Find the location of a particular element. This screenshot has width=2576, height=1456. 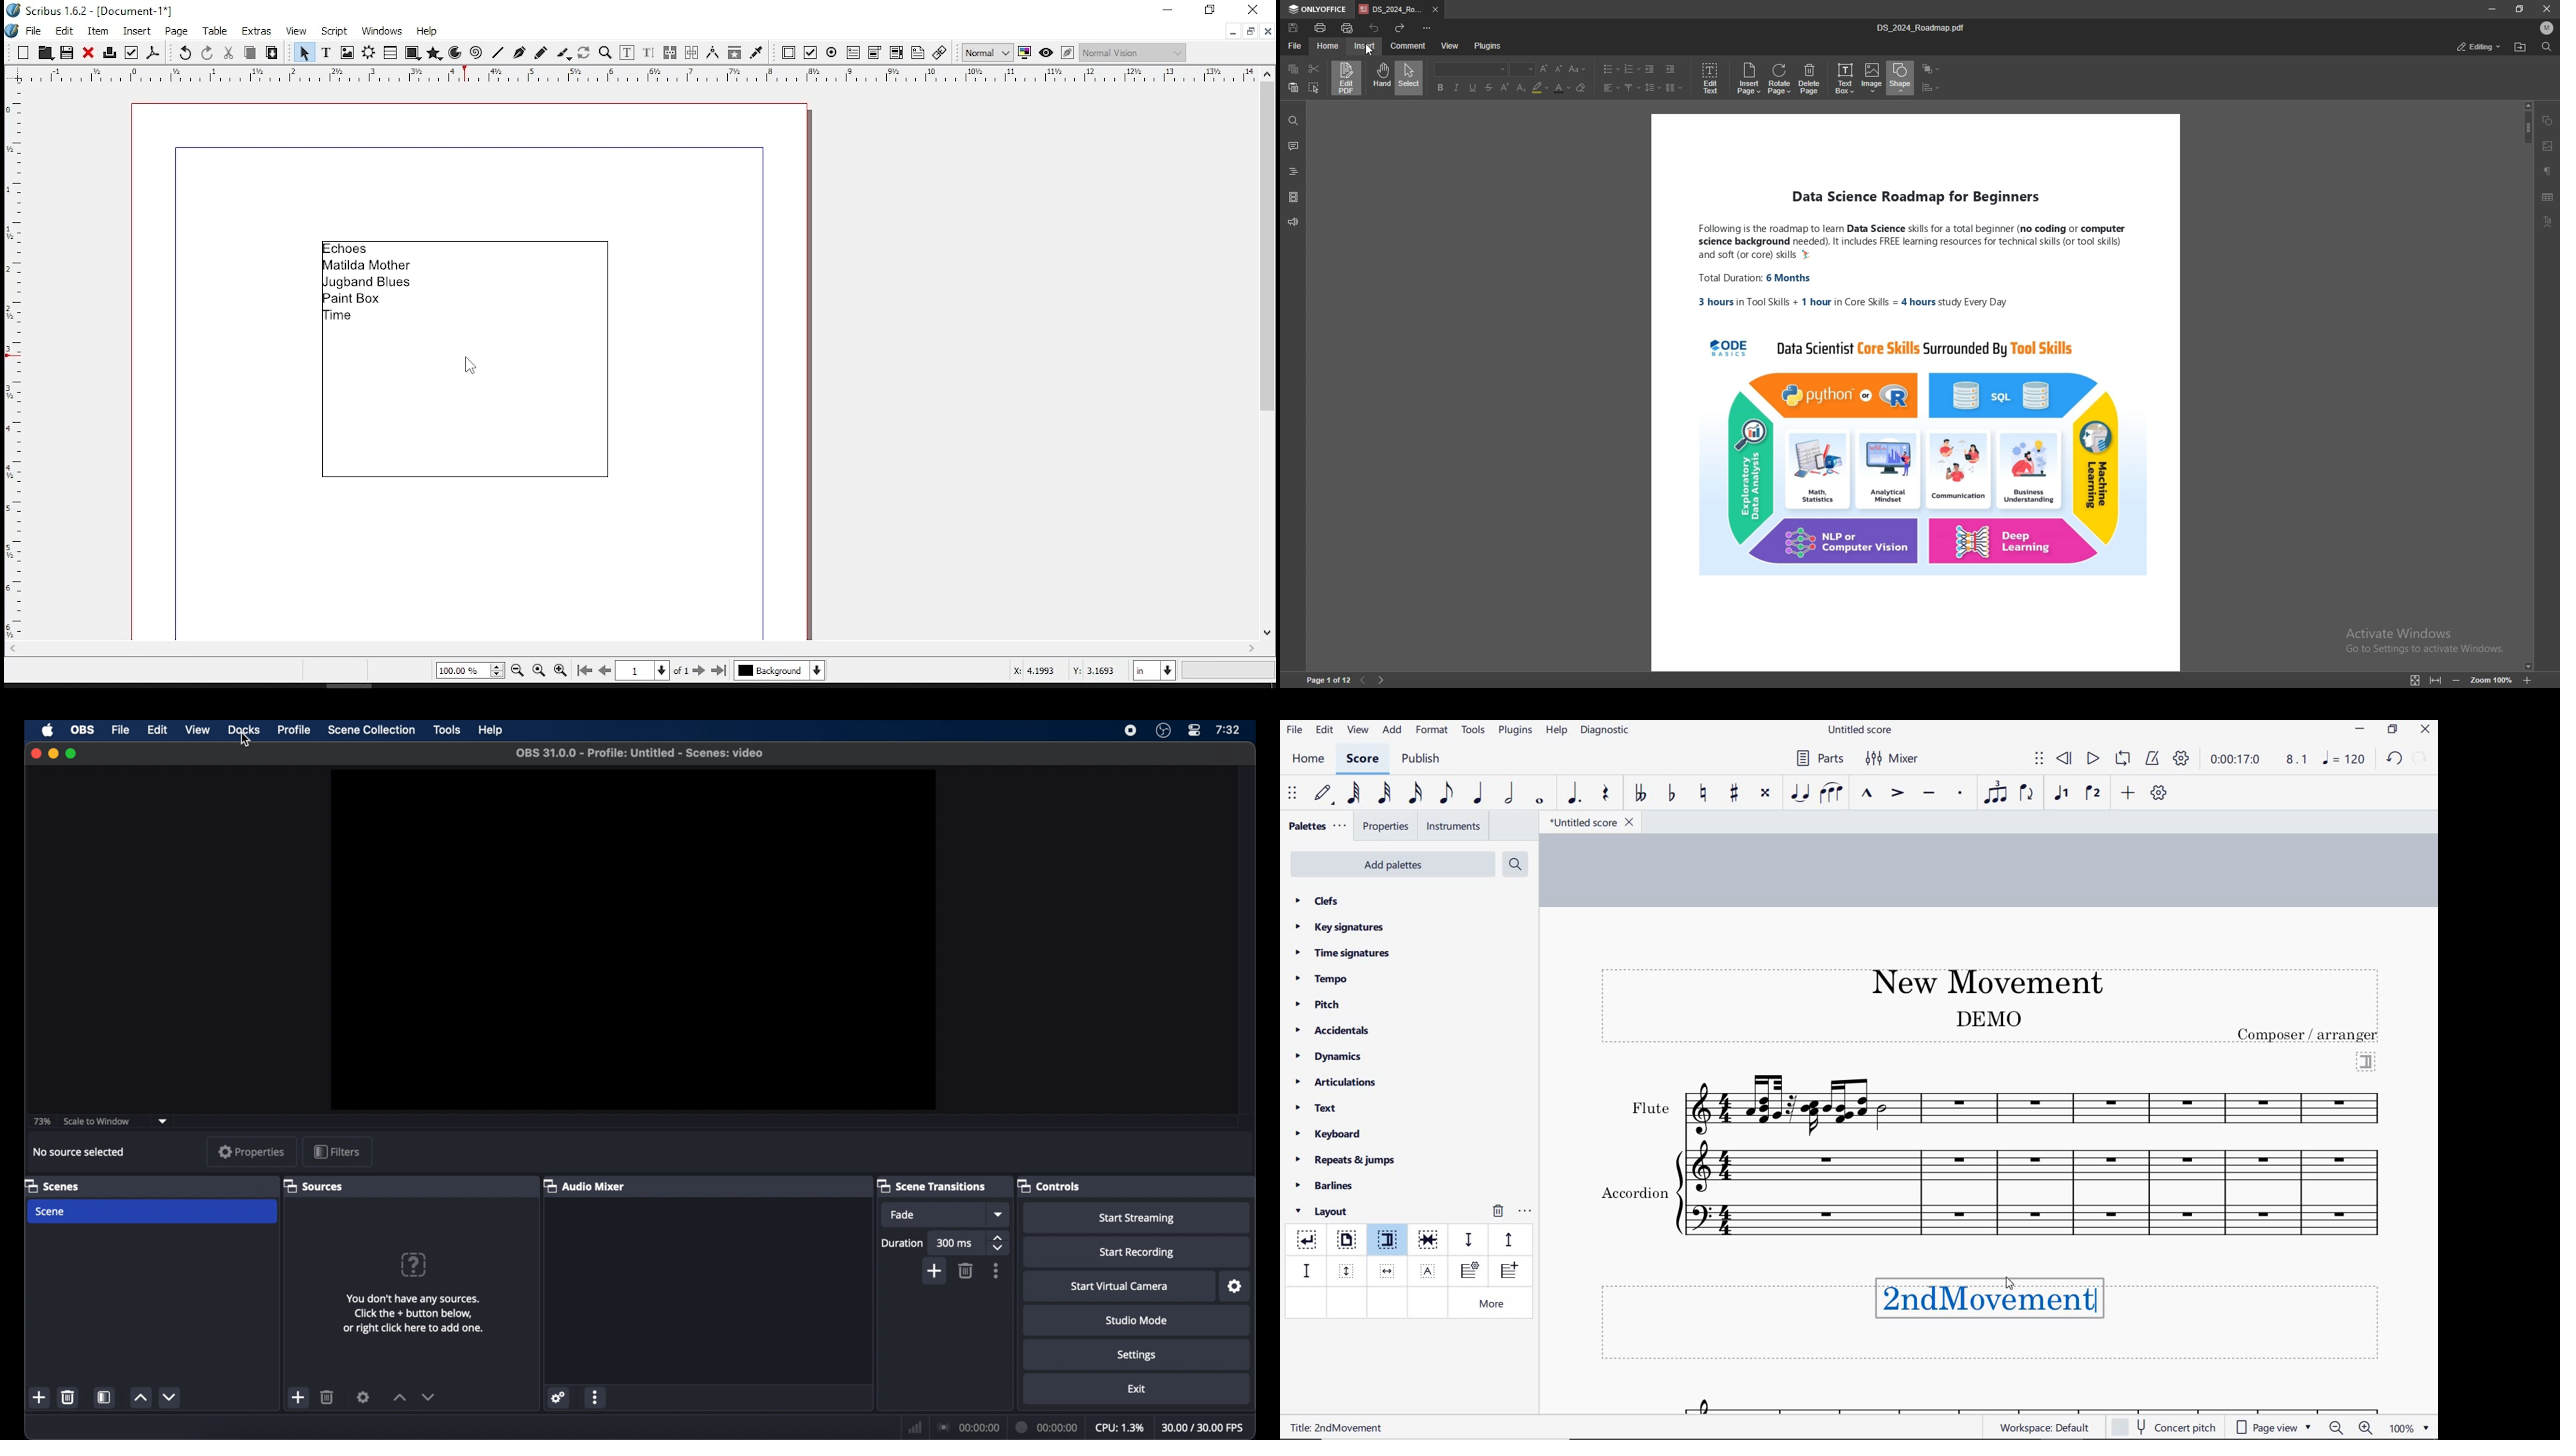

Activate Windows
Go to Settings to activate Windows. is located at coordinates (2418, 641).